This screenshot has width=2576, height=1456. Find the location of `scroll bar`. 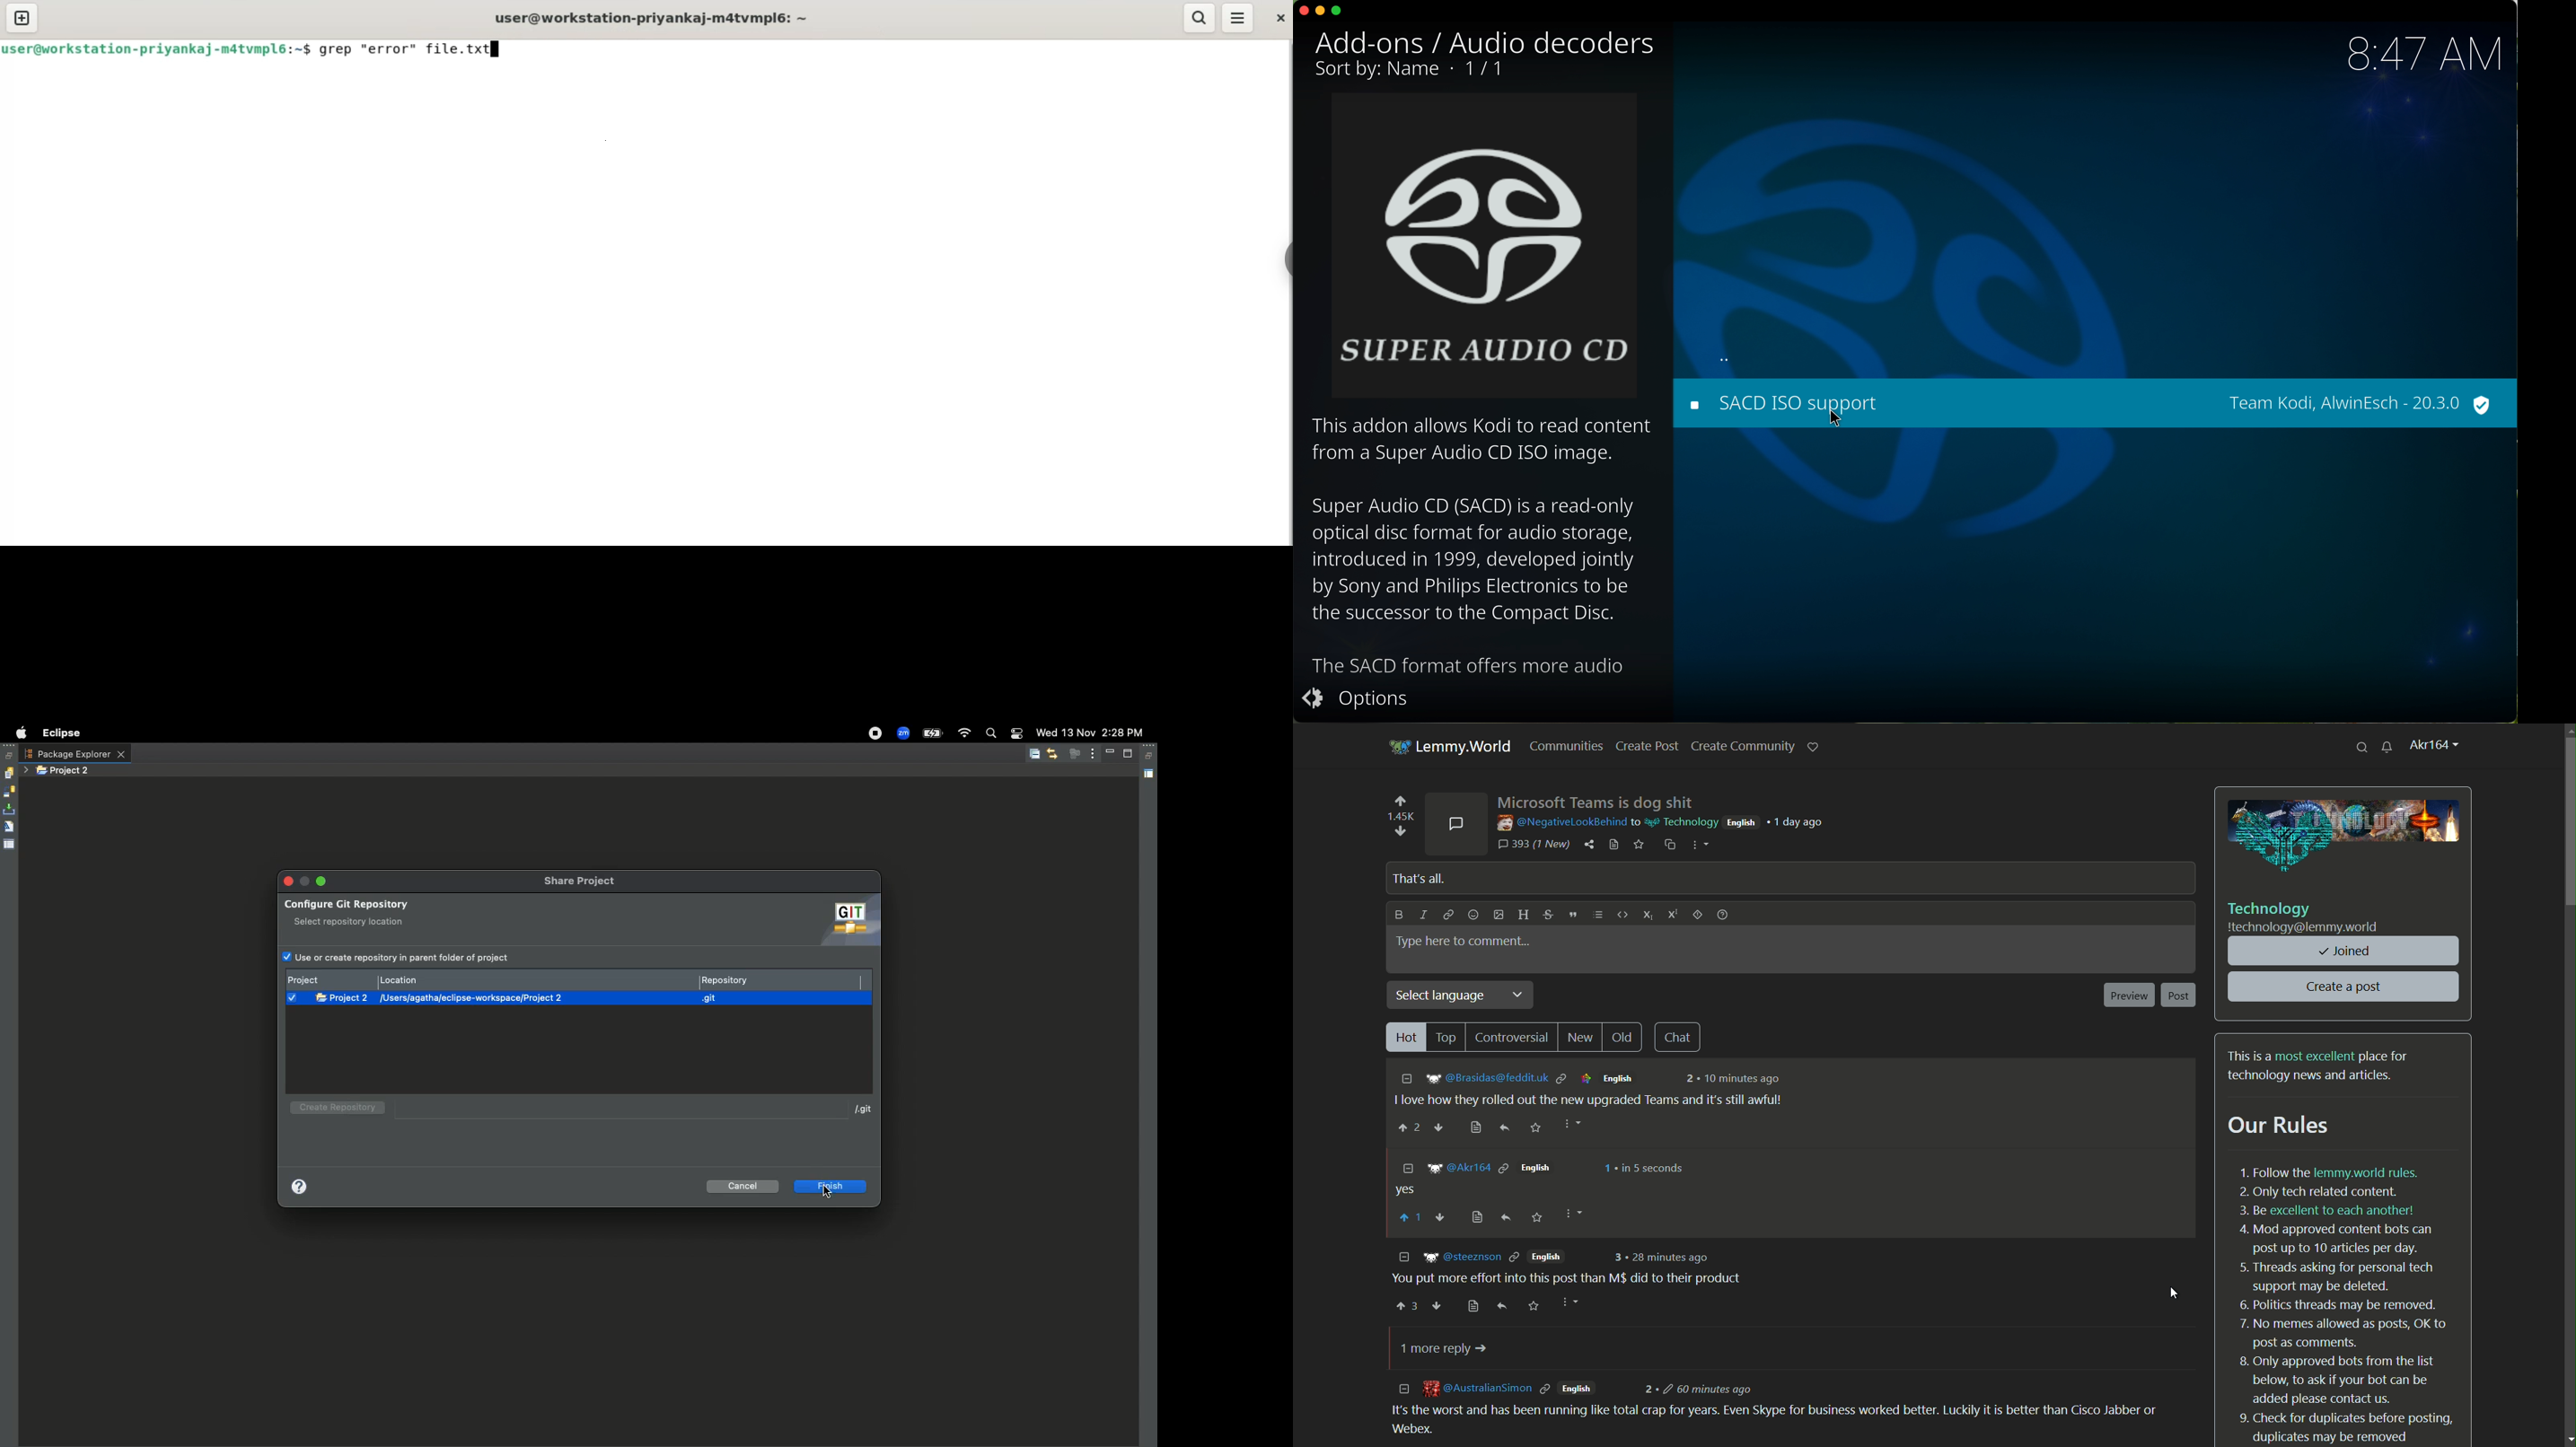

scroll bar is located at coordinates (2571, 833).